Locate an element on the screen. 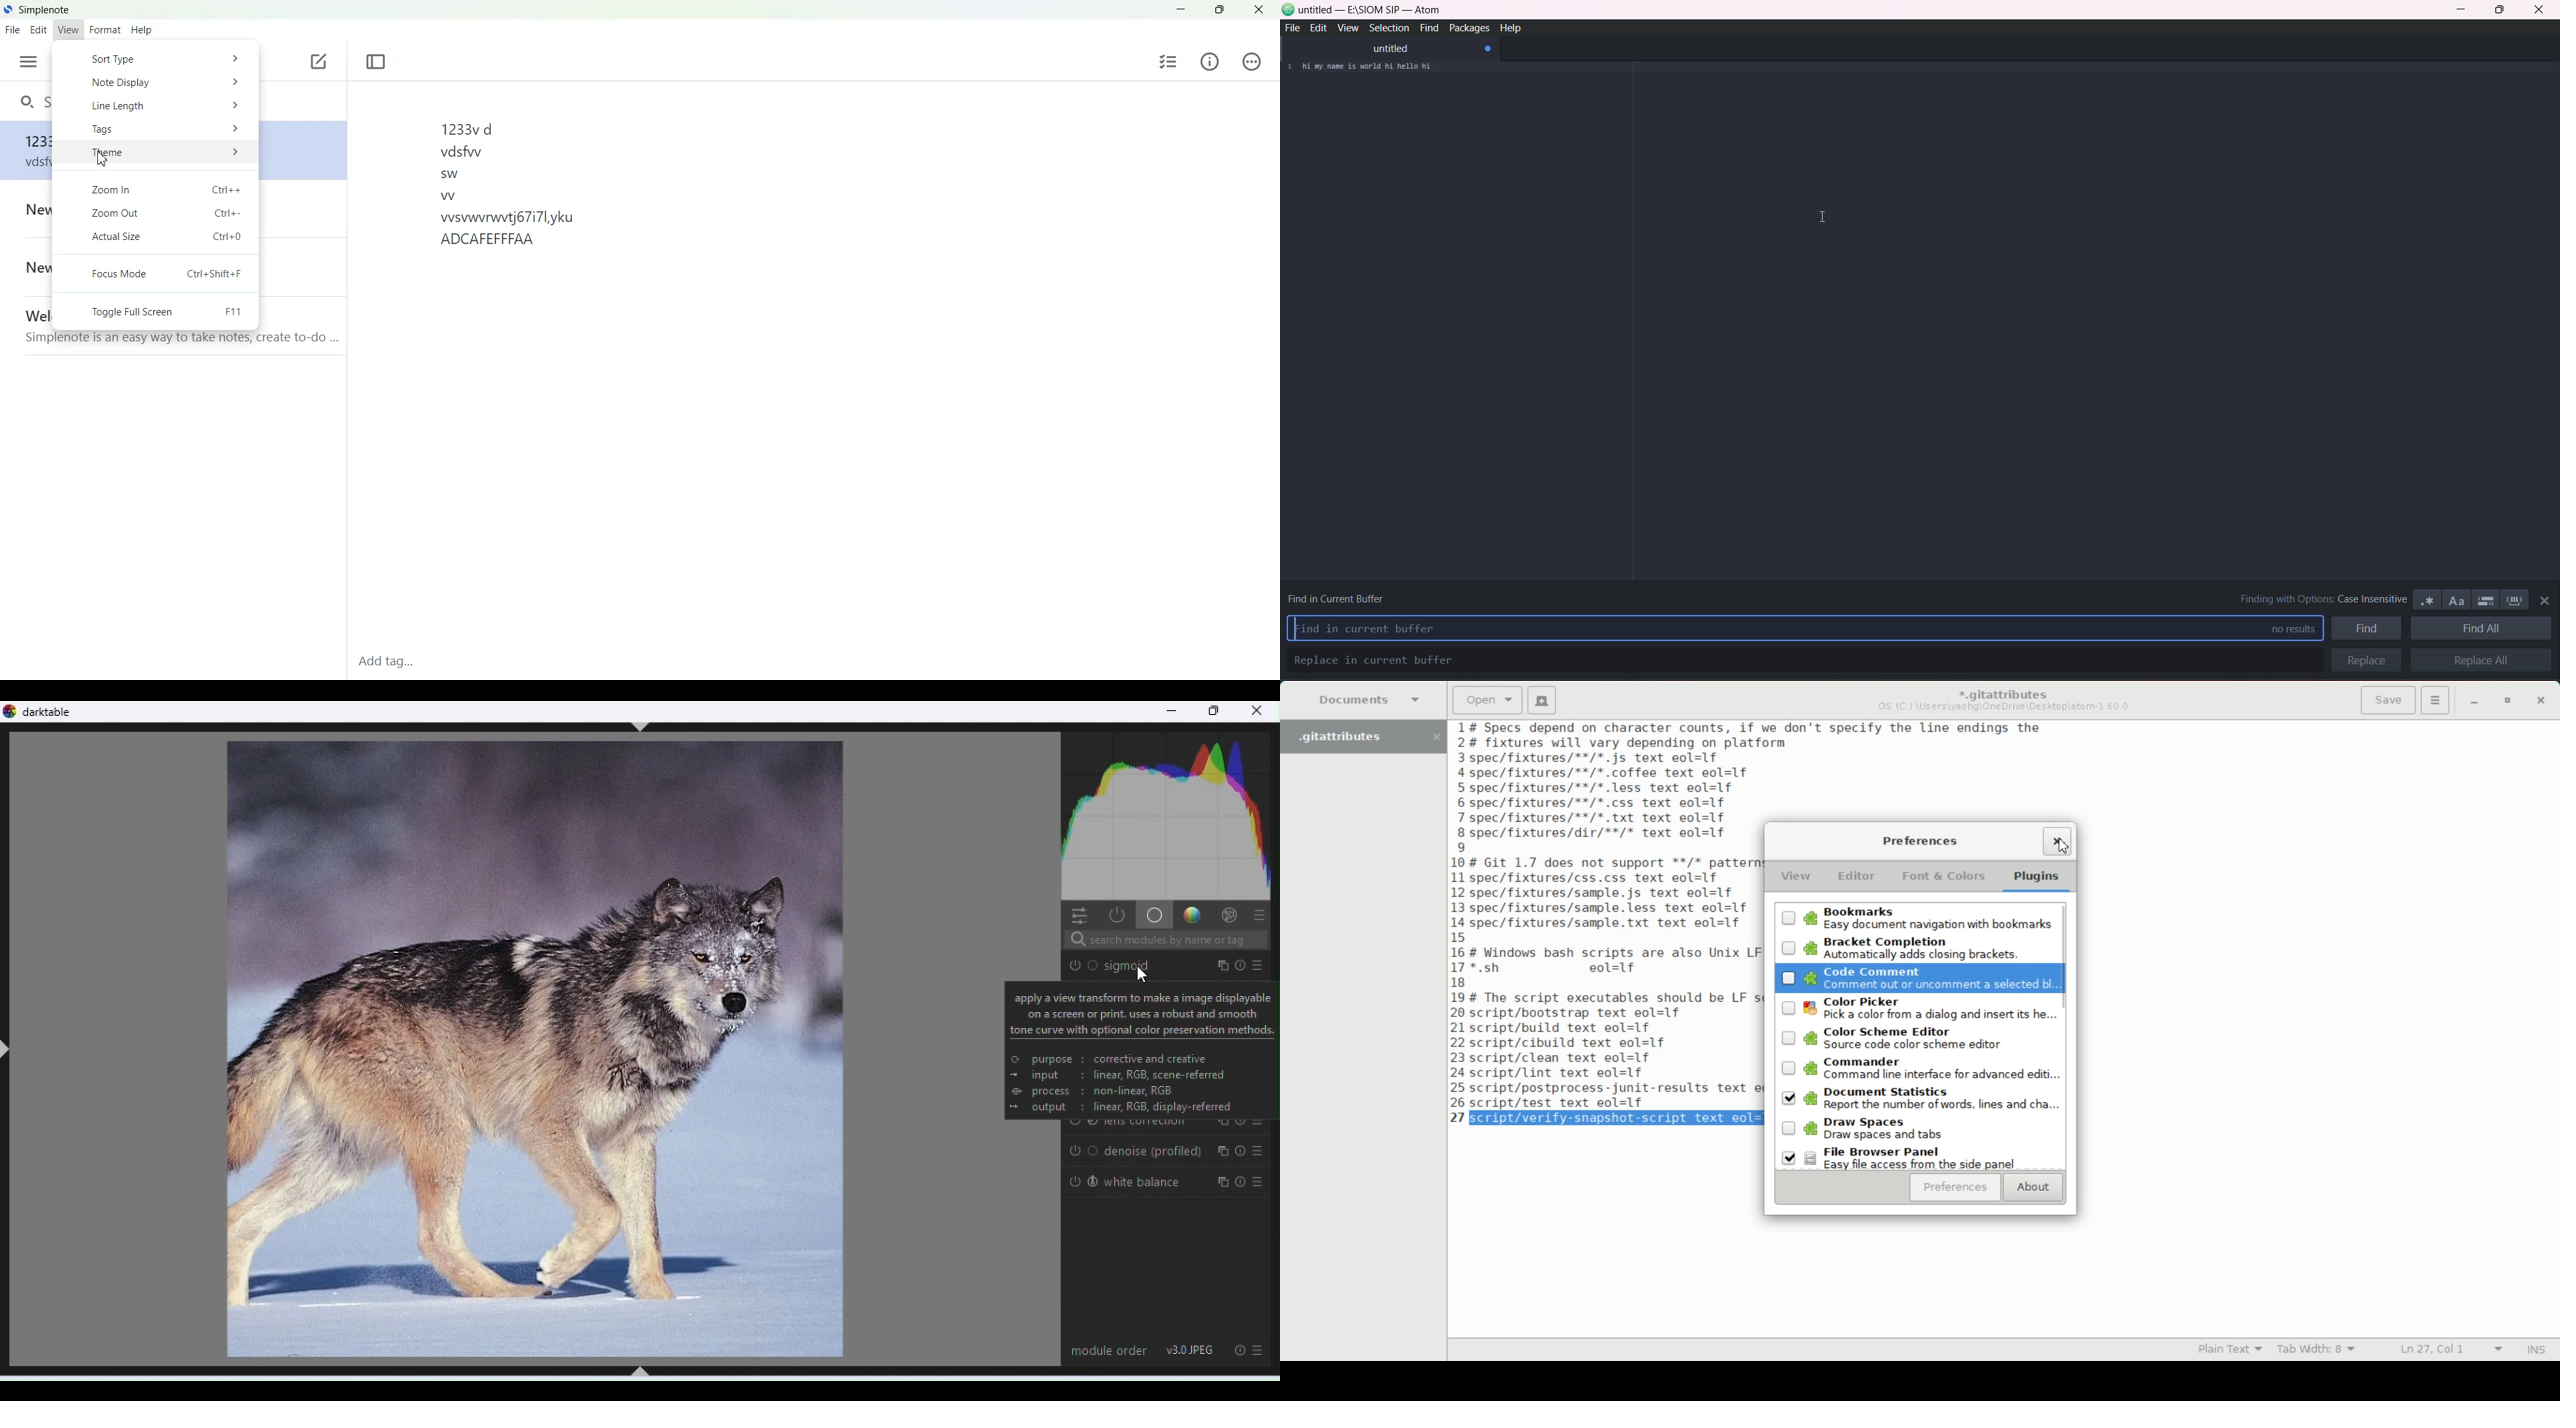  Preferences is located at coordinates (1919, 840).